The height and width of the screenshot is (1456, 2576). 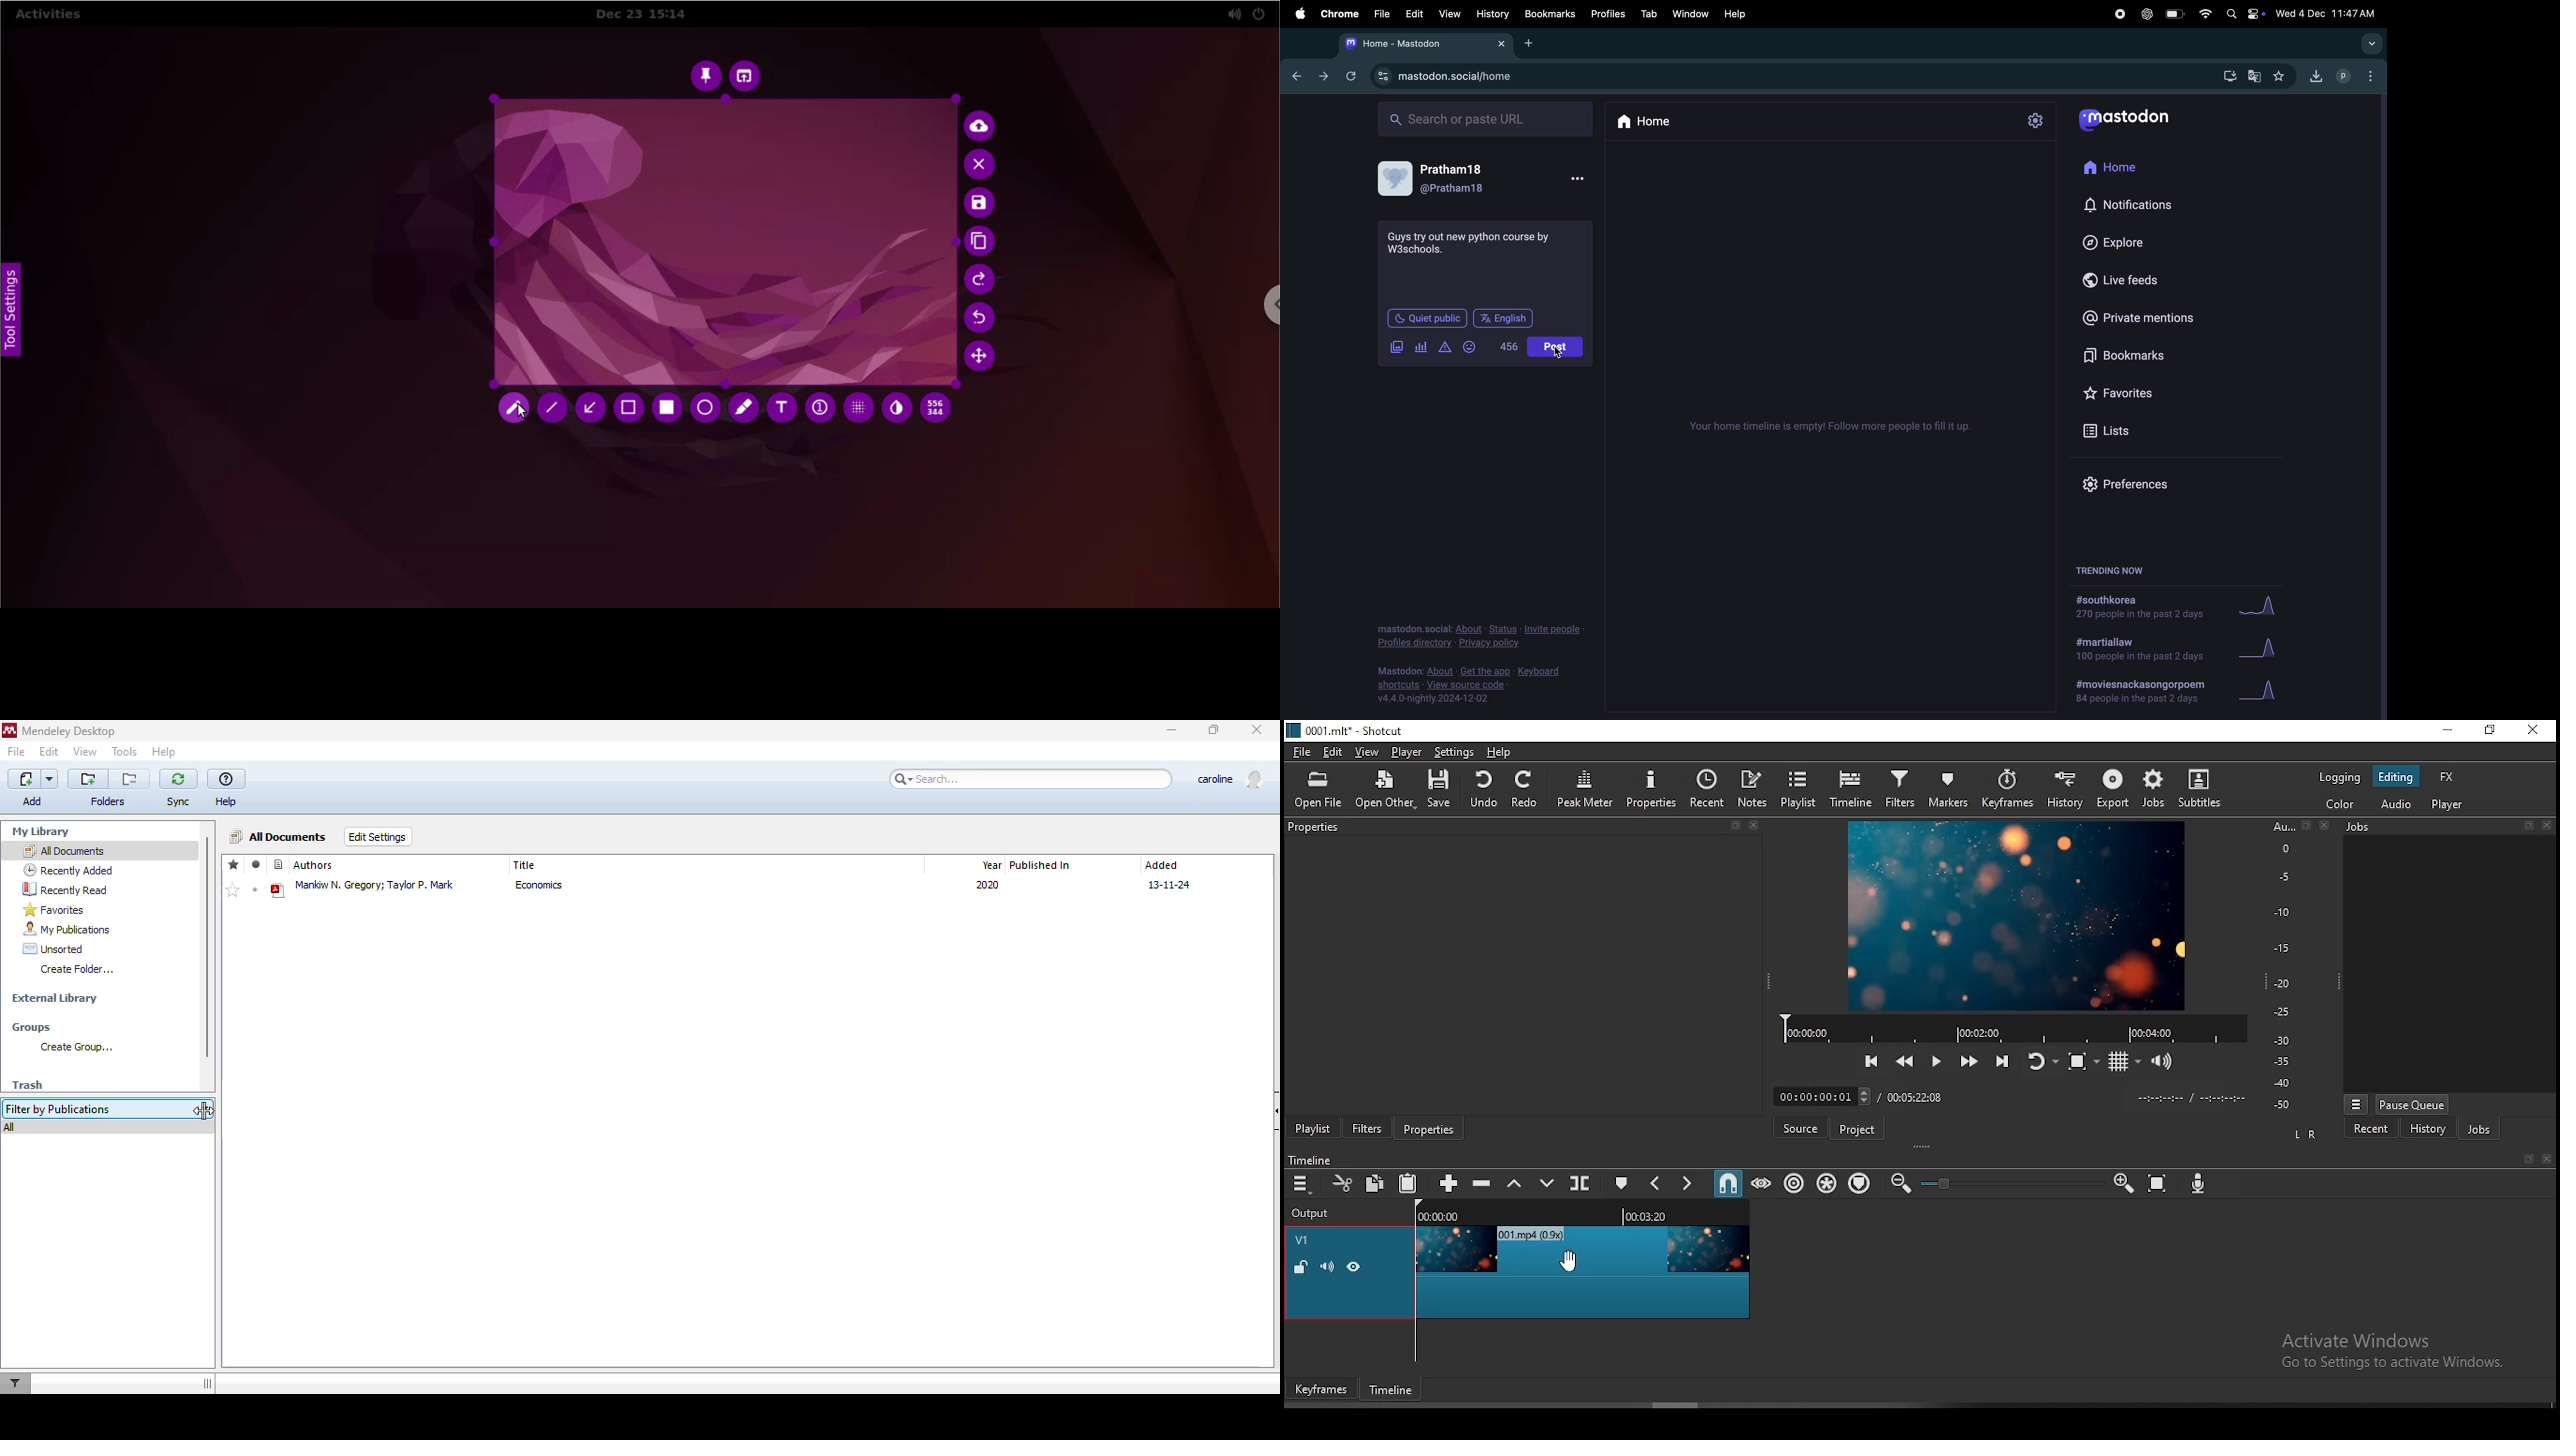 What do you see at coordinates (1860, 1182) in the screenshot?
I see `ripple markers` at bounding box center [1860, 1182].